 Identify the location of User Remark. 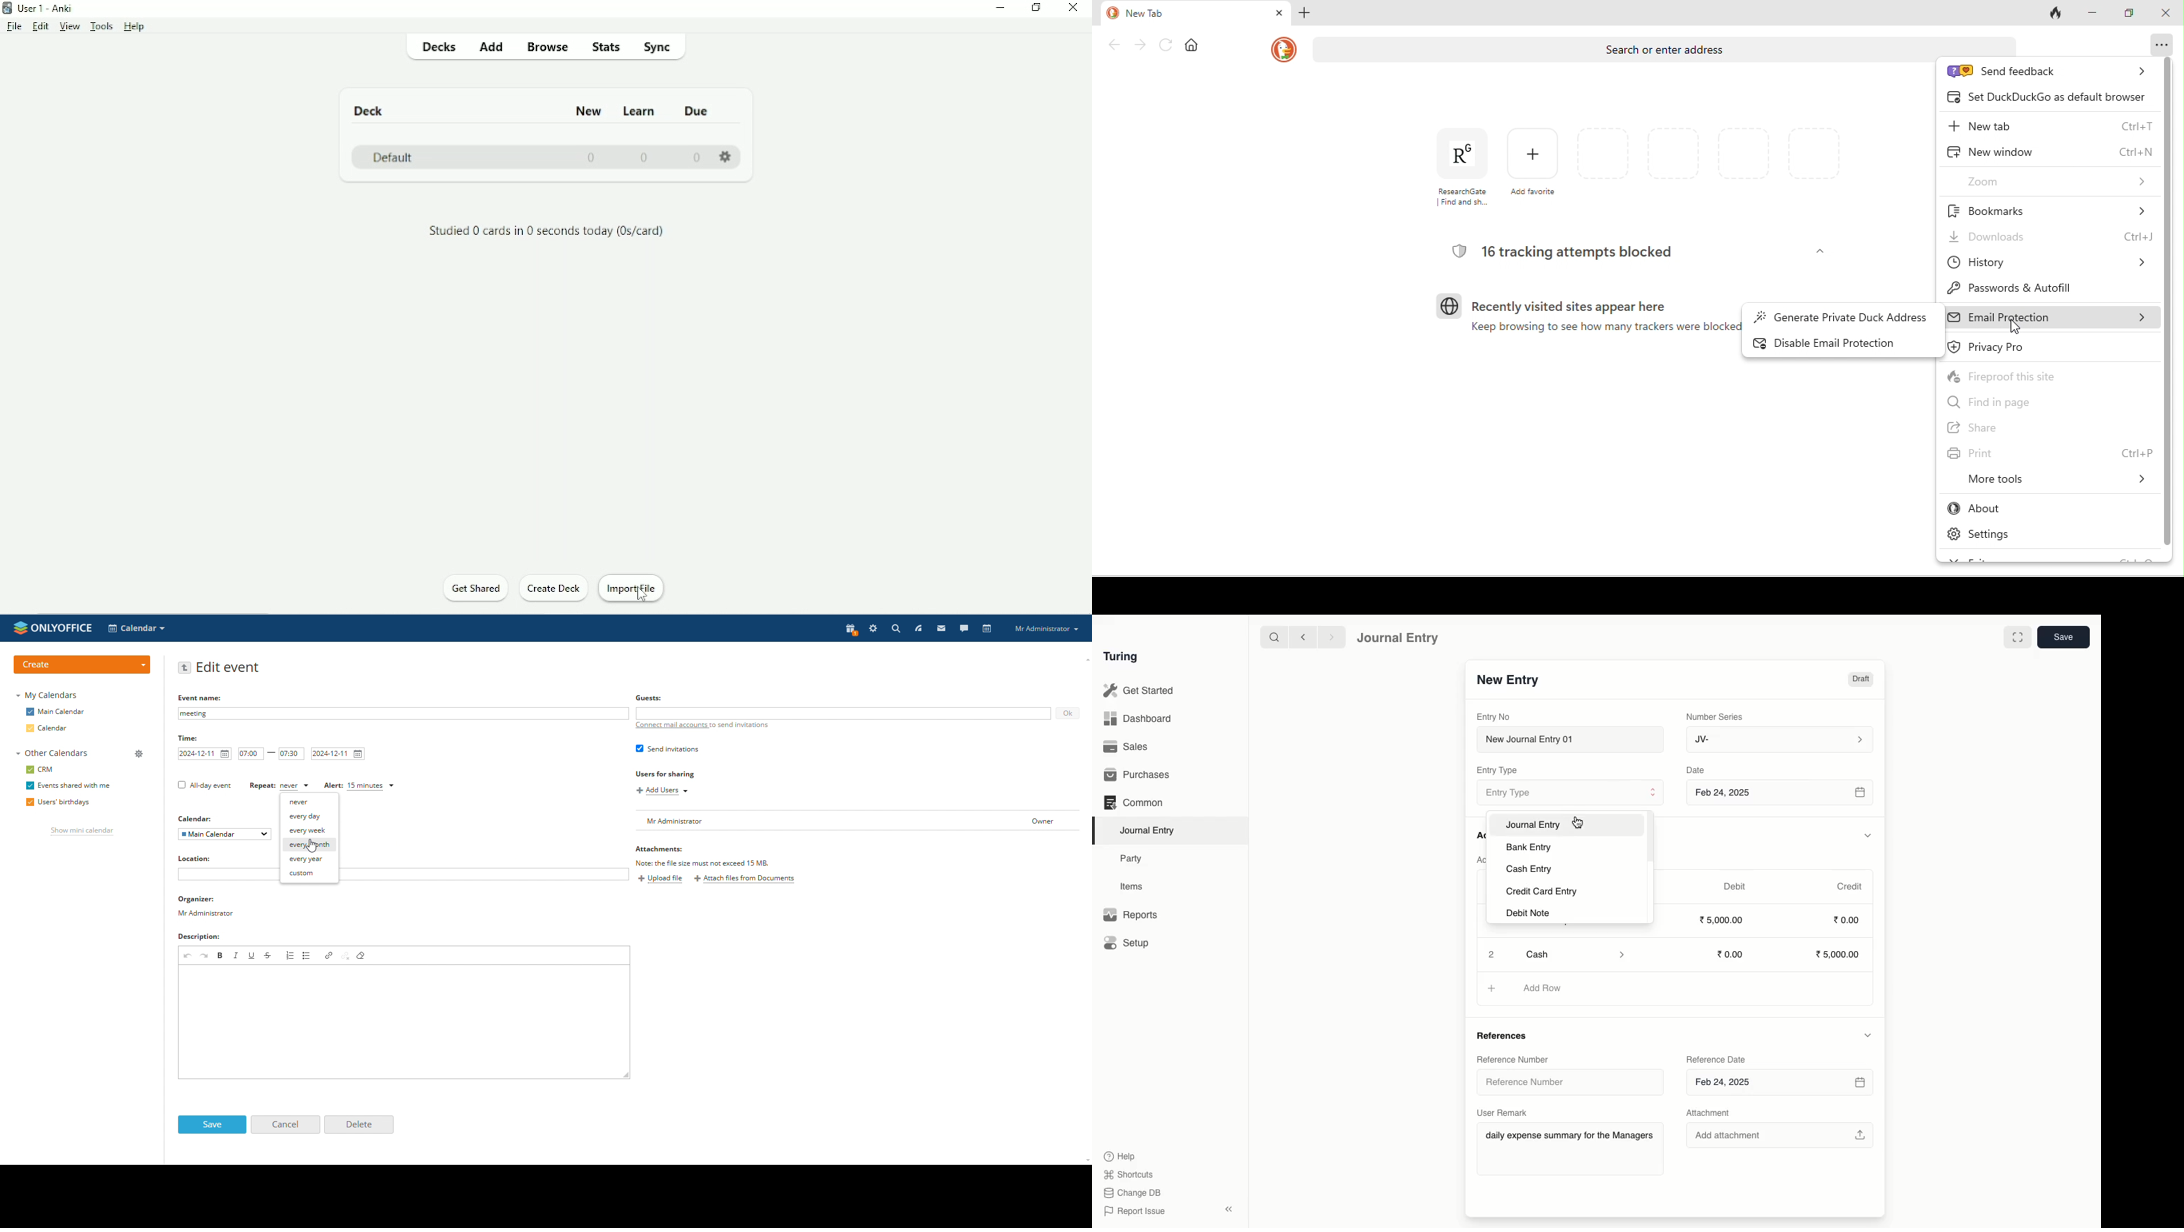
(1503, 1112).